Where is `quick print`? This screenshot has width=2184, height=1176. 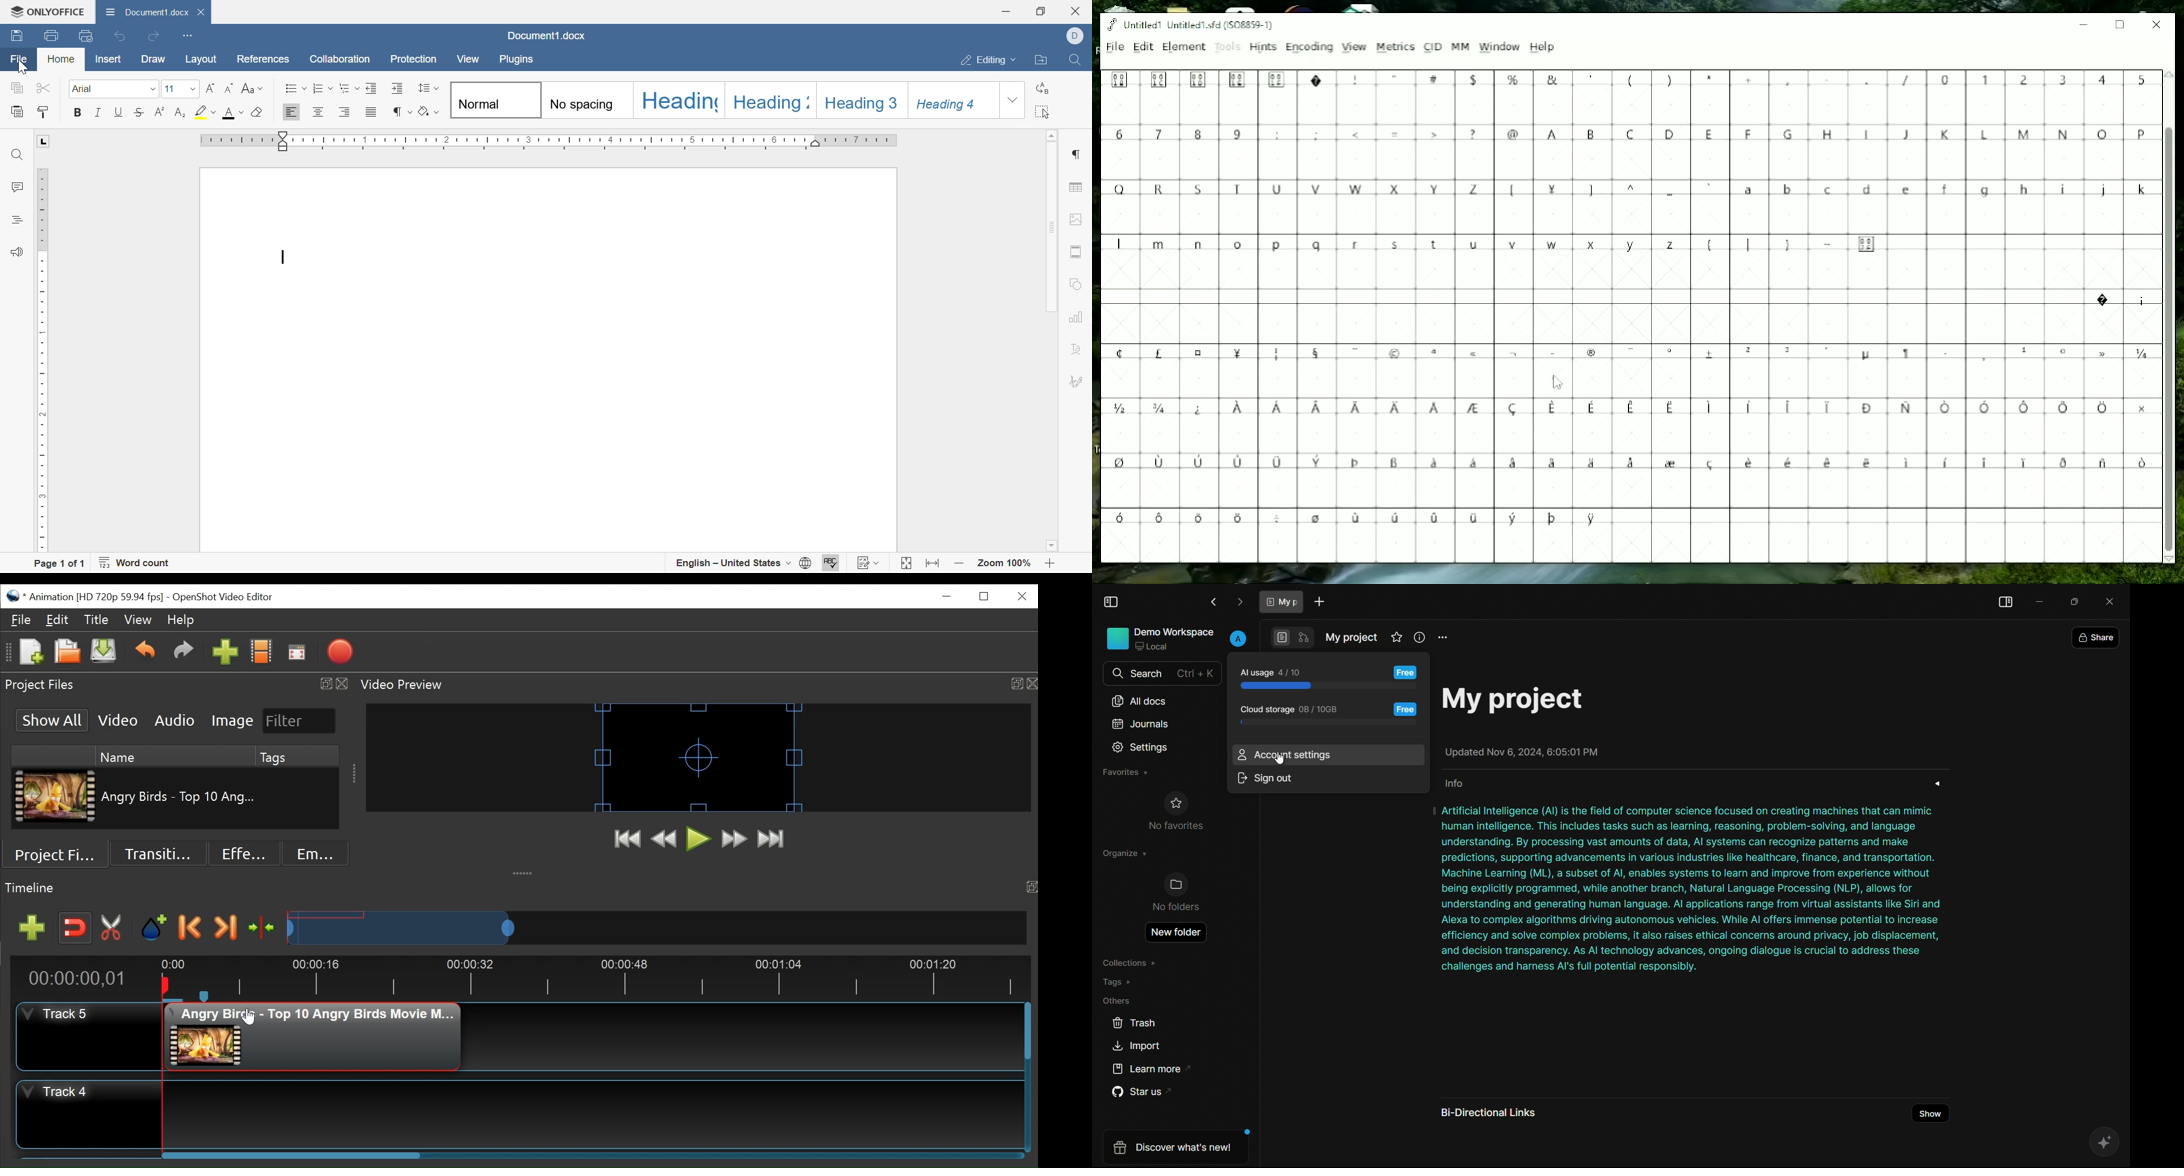 quick print is located at coordinates (84, 35).